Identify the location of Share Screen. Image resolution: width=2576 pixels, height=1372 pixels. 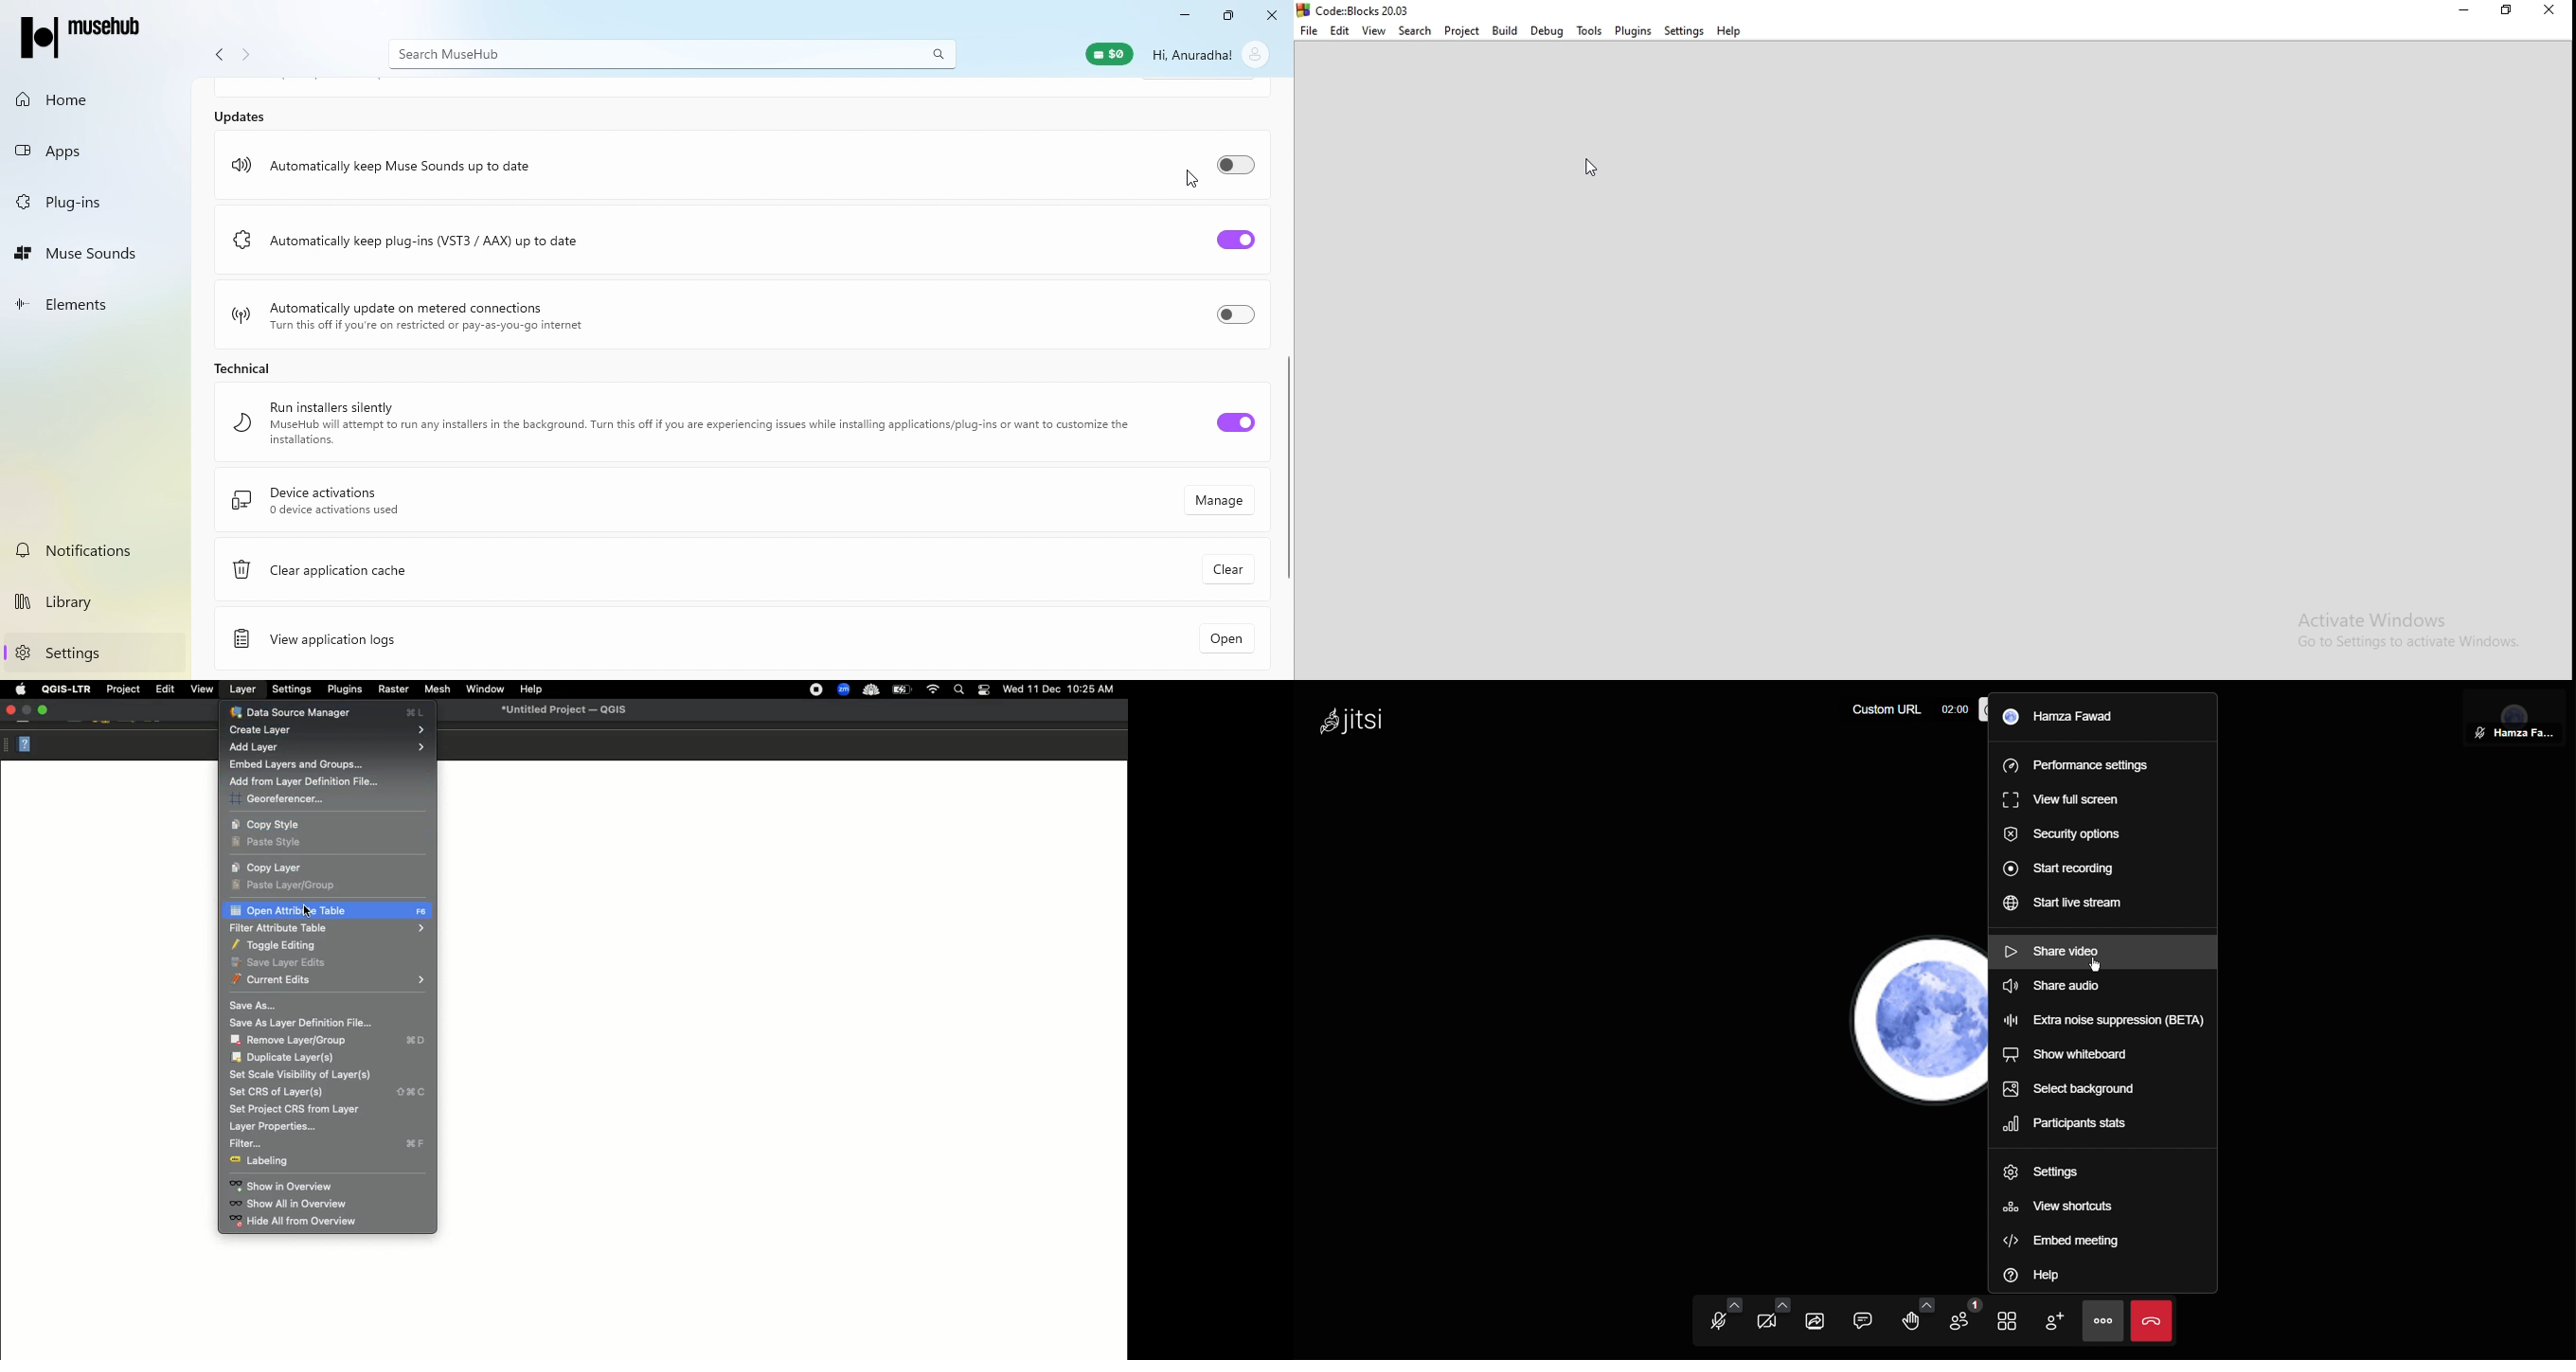
(1817, 1321).